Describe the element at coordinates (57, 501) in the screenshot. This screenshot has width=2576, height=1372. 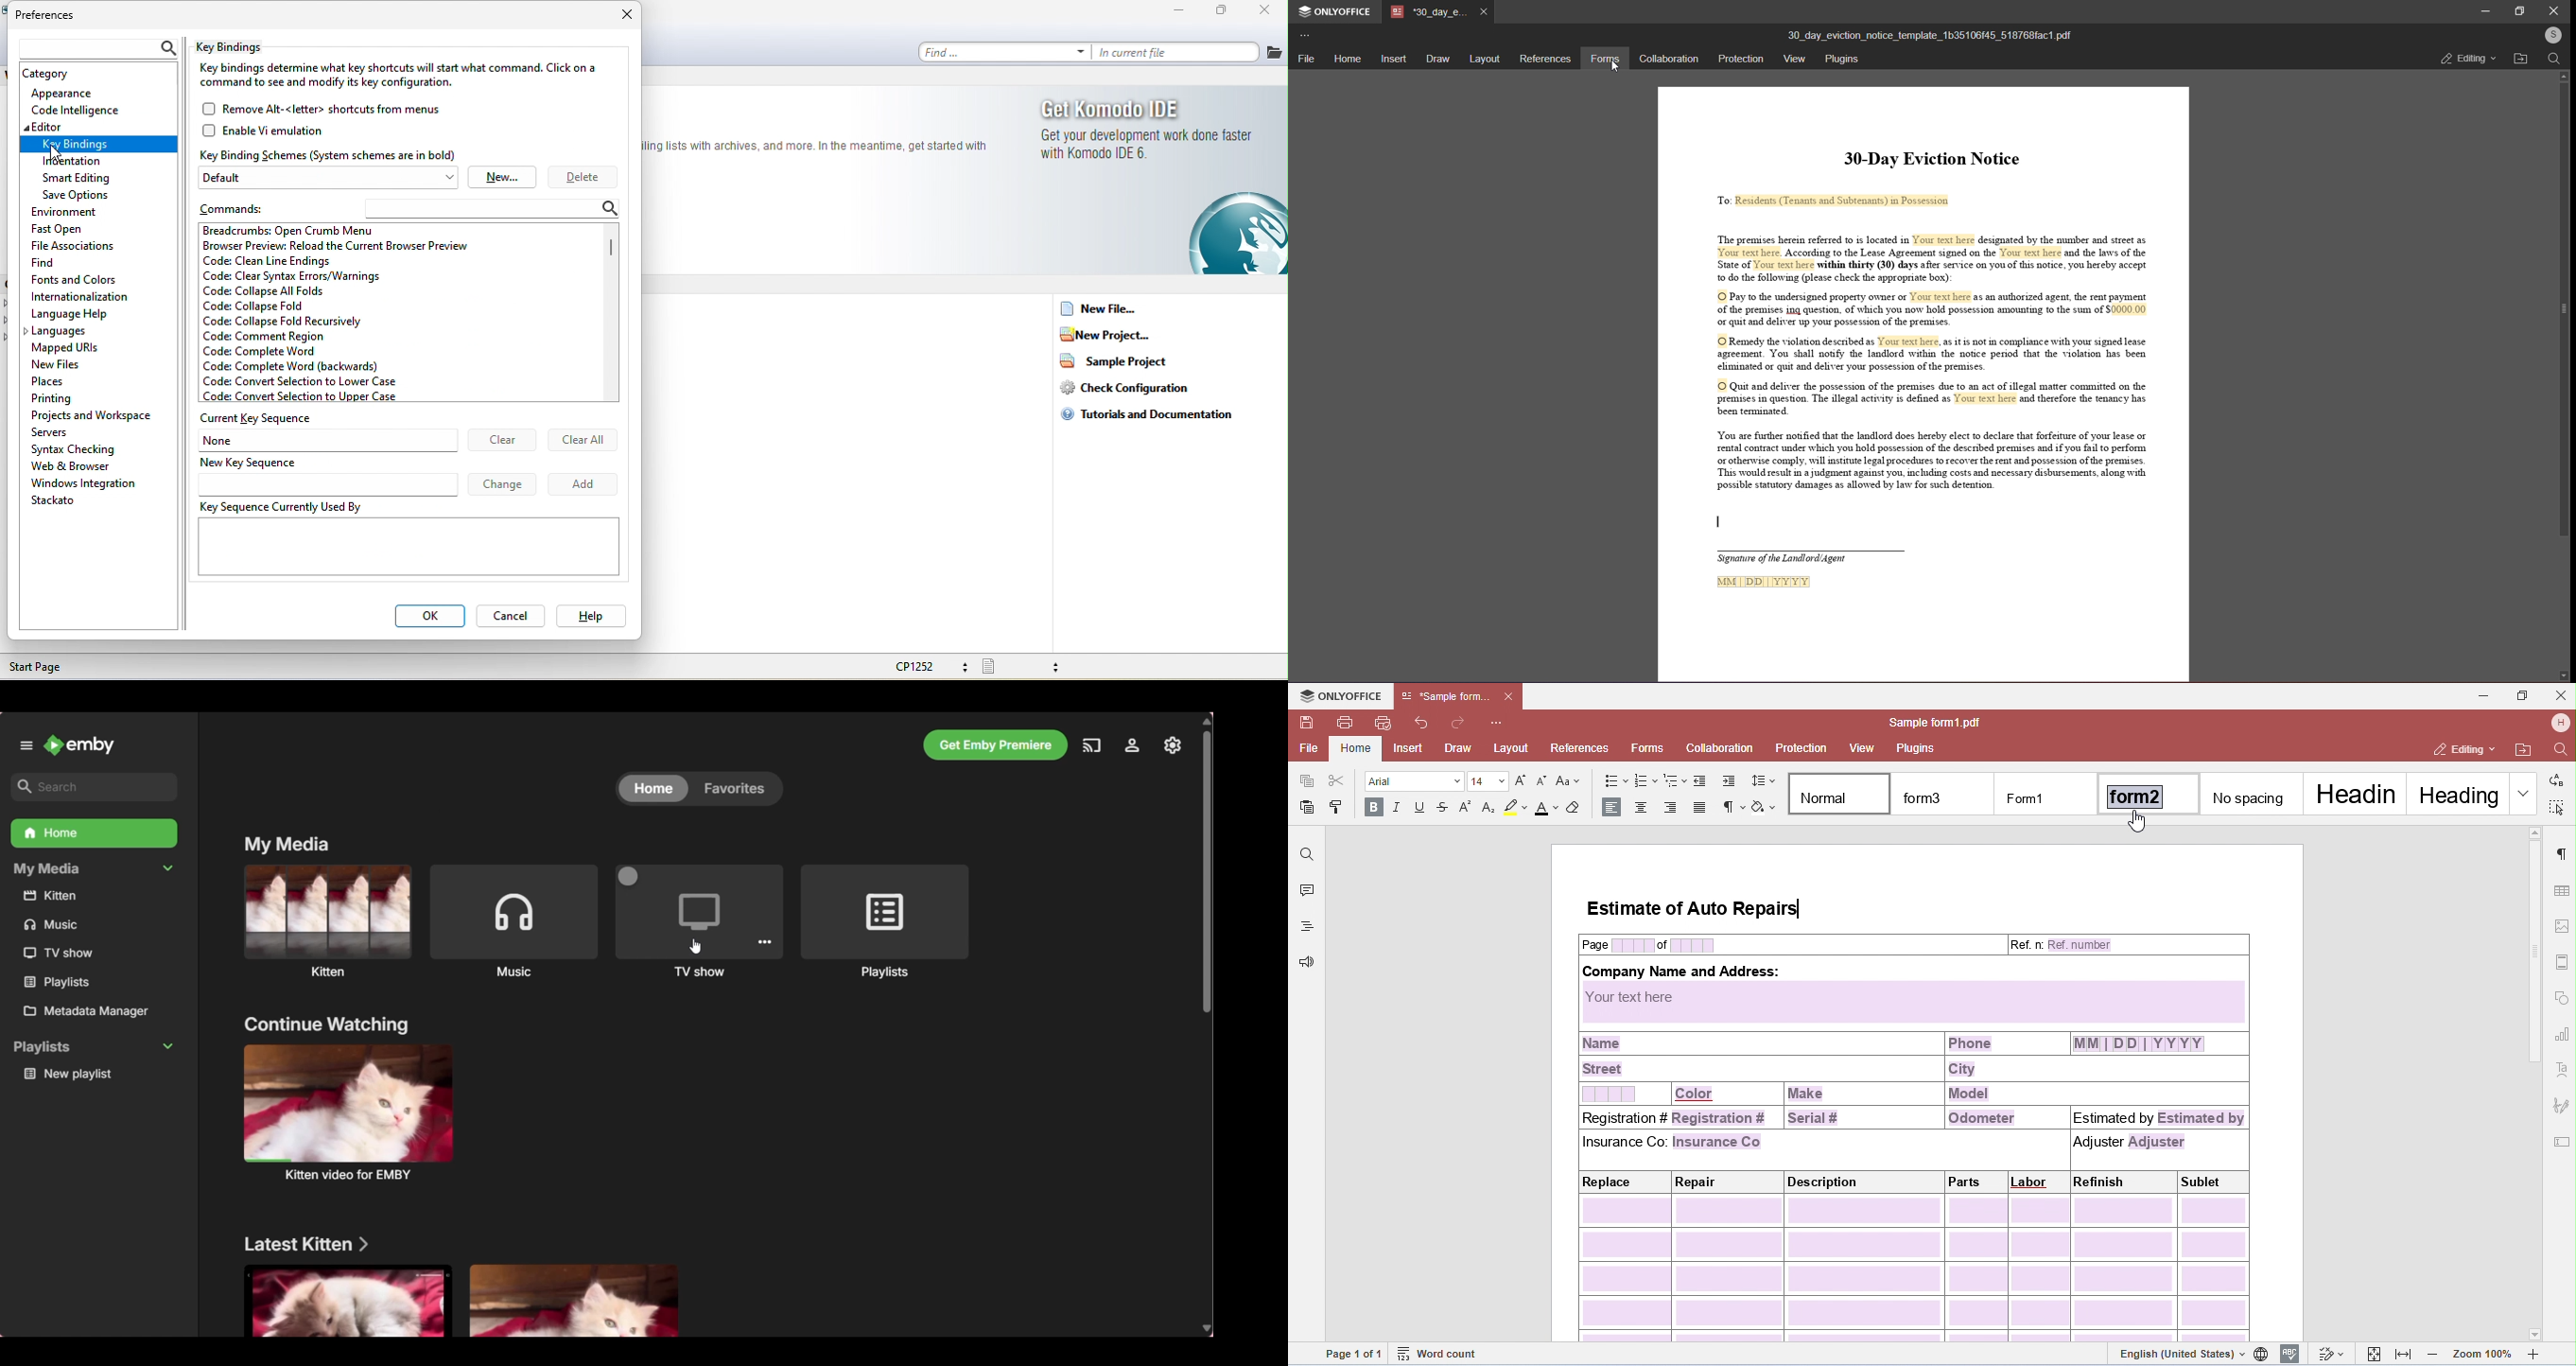
I see `stackato` at that location.